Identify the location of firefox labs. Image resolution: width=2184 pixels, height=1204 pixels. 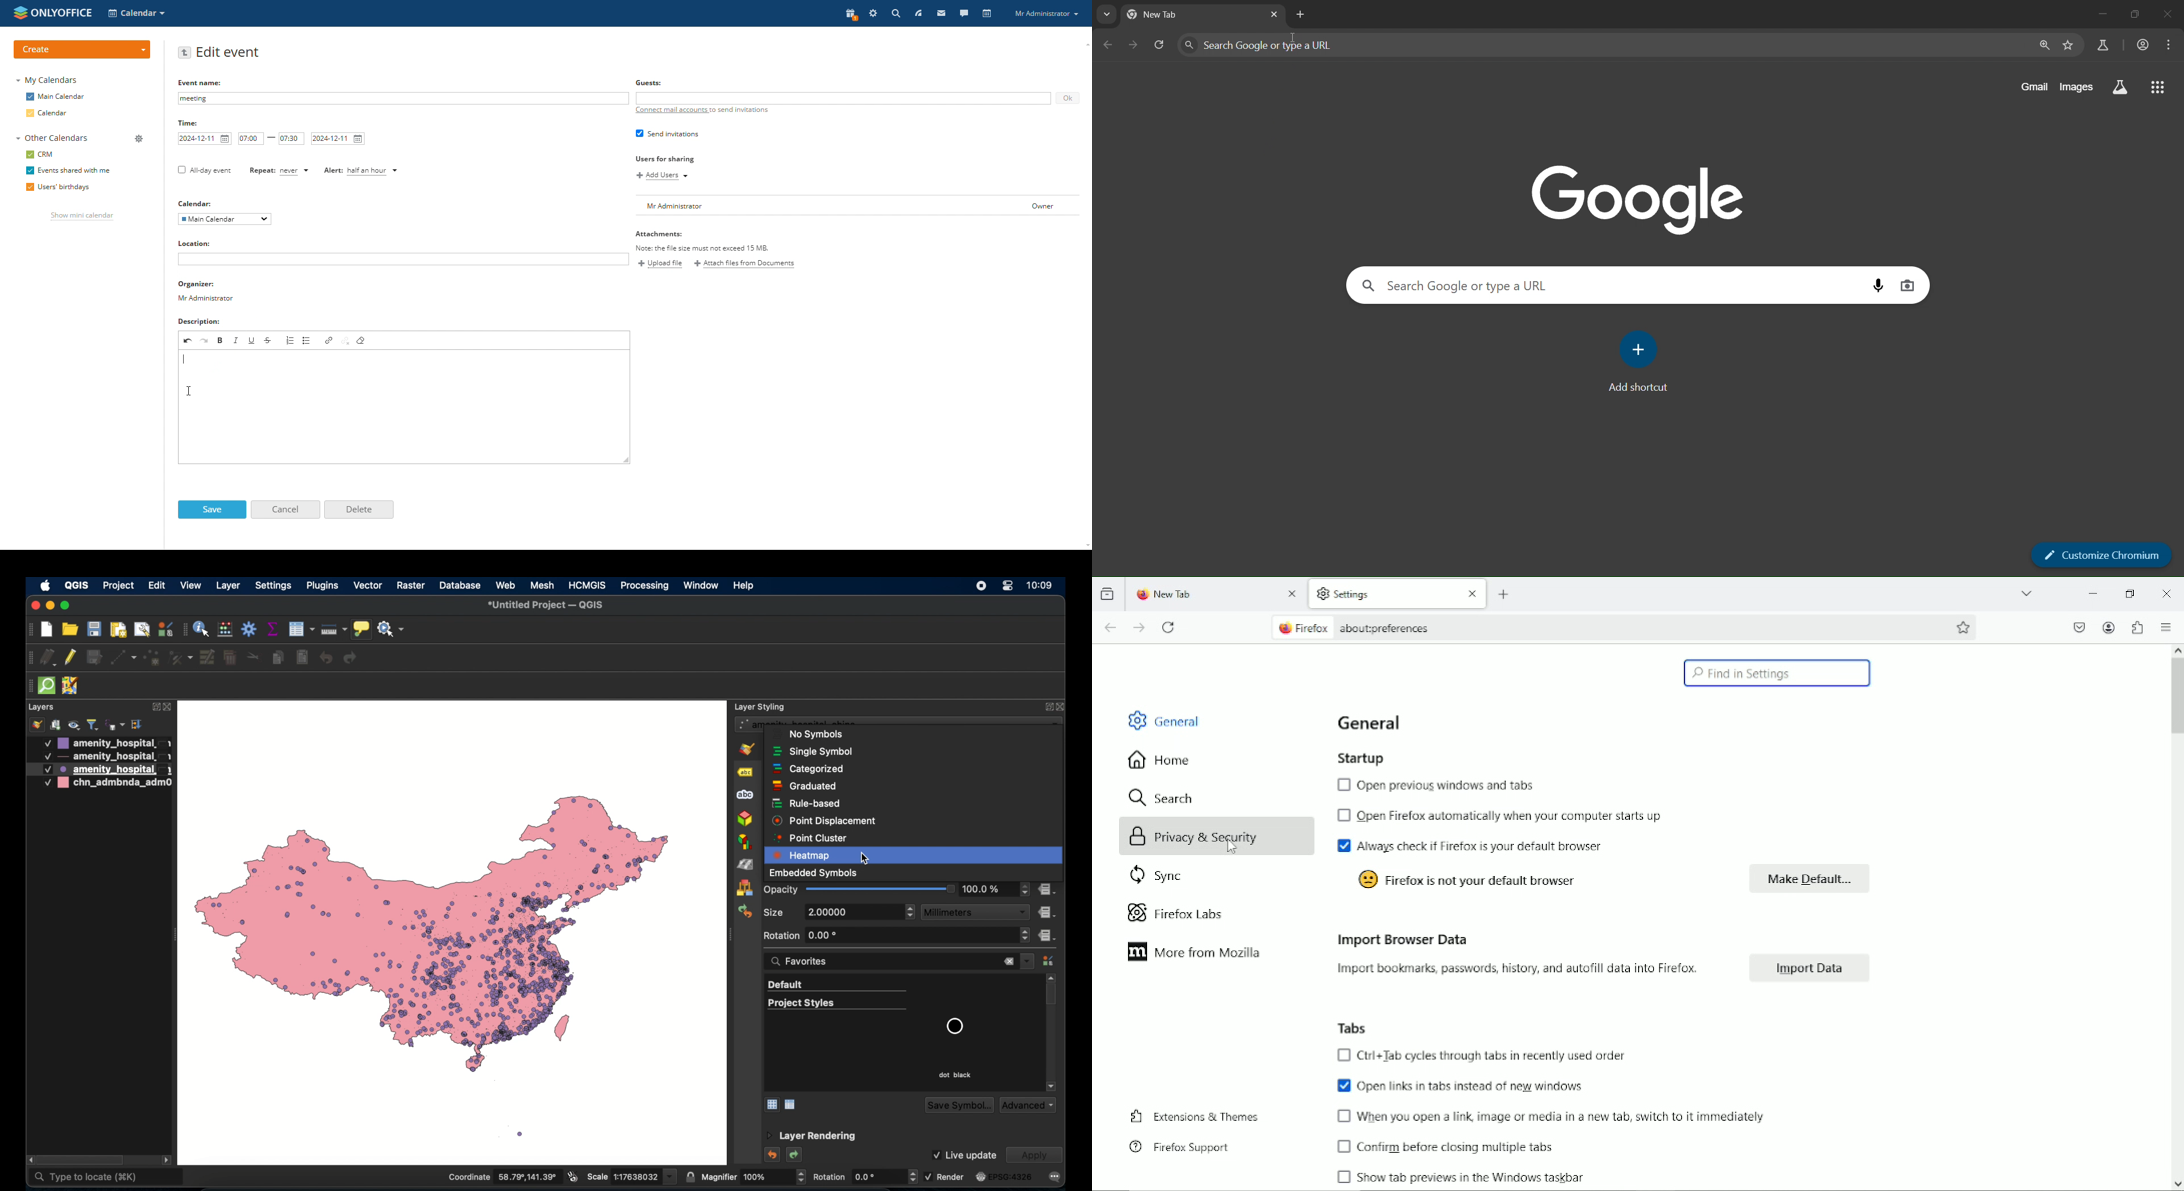
(1176, 911).